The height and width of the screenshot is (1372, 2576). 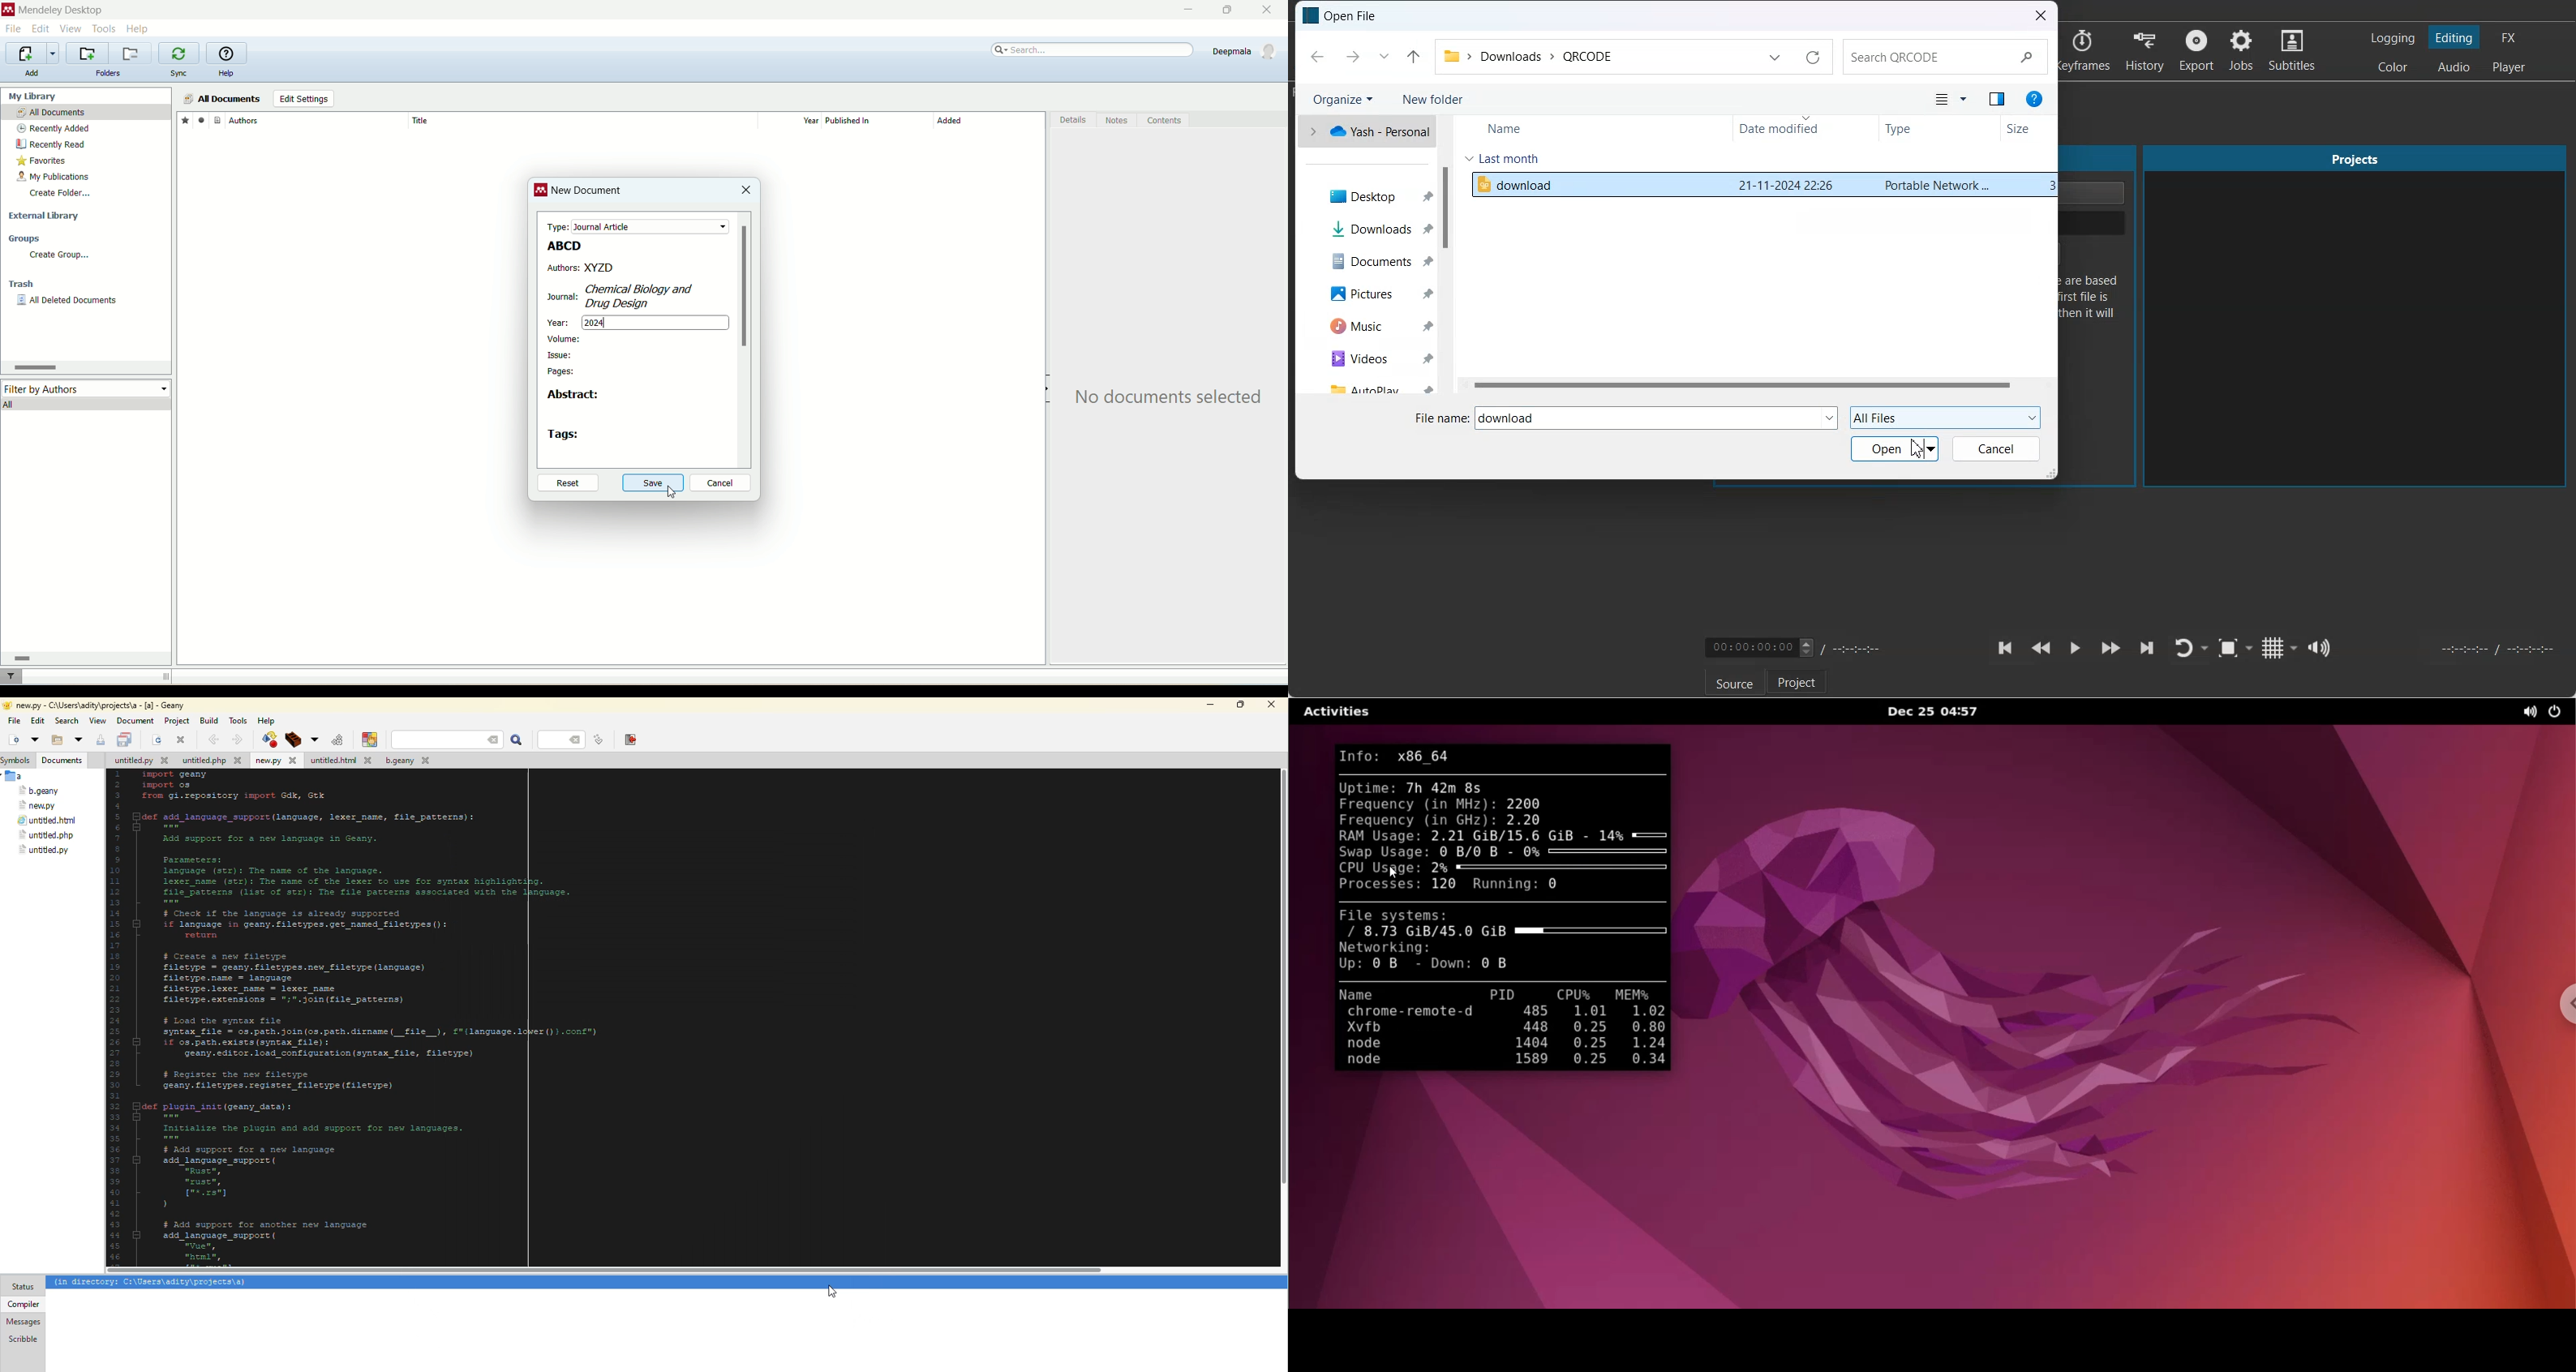 I want to click on tools, so click(x=105, y=27).